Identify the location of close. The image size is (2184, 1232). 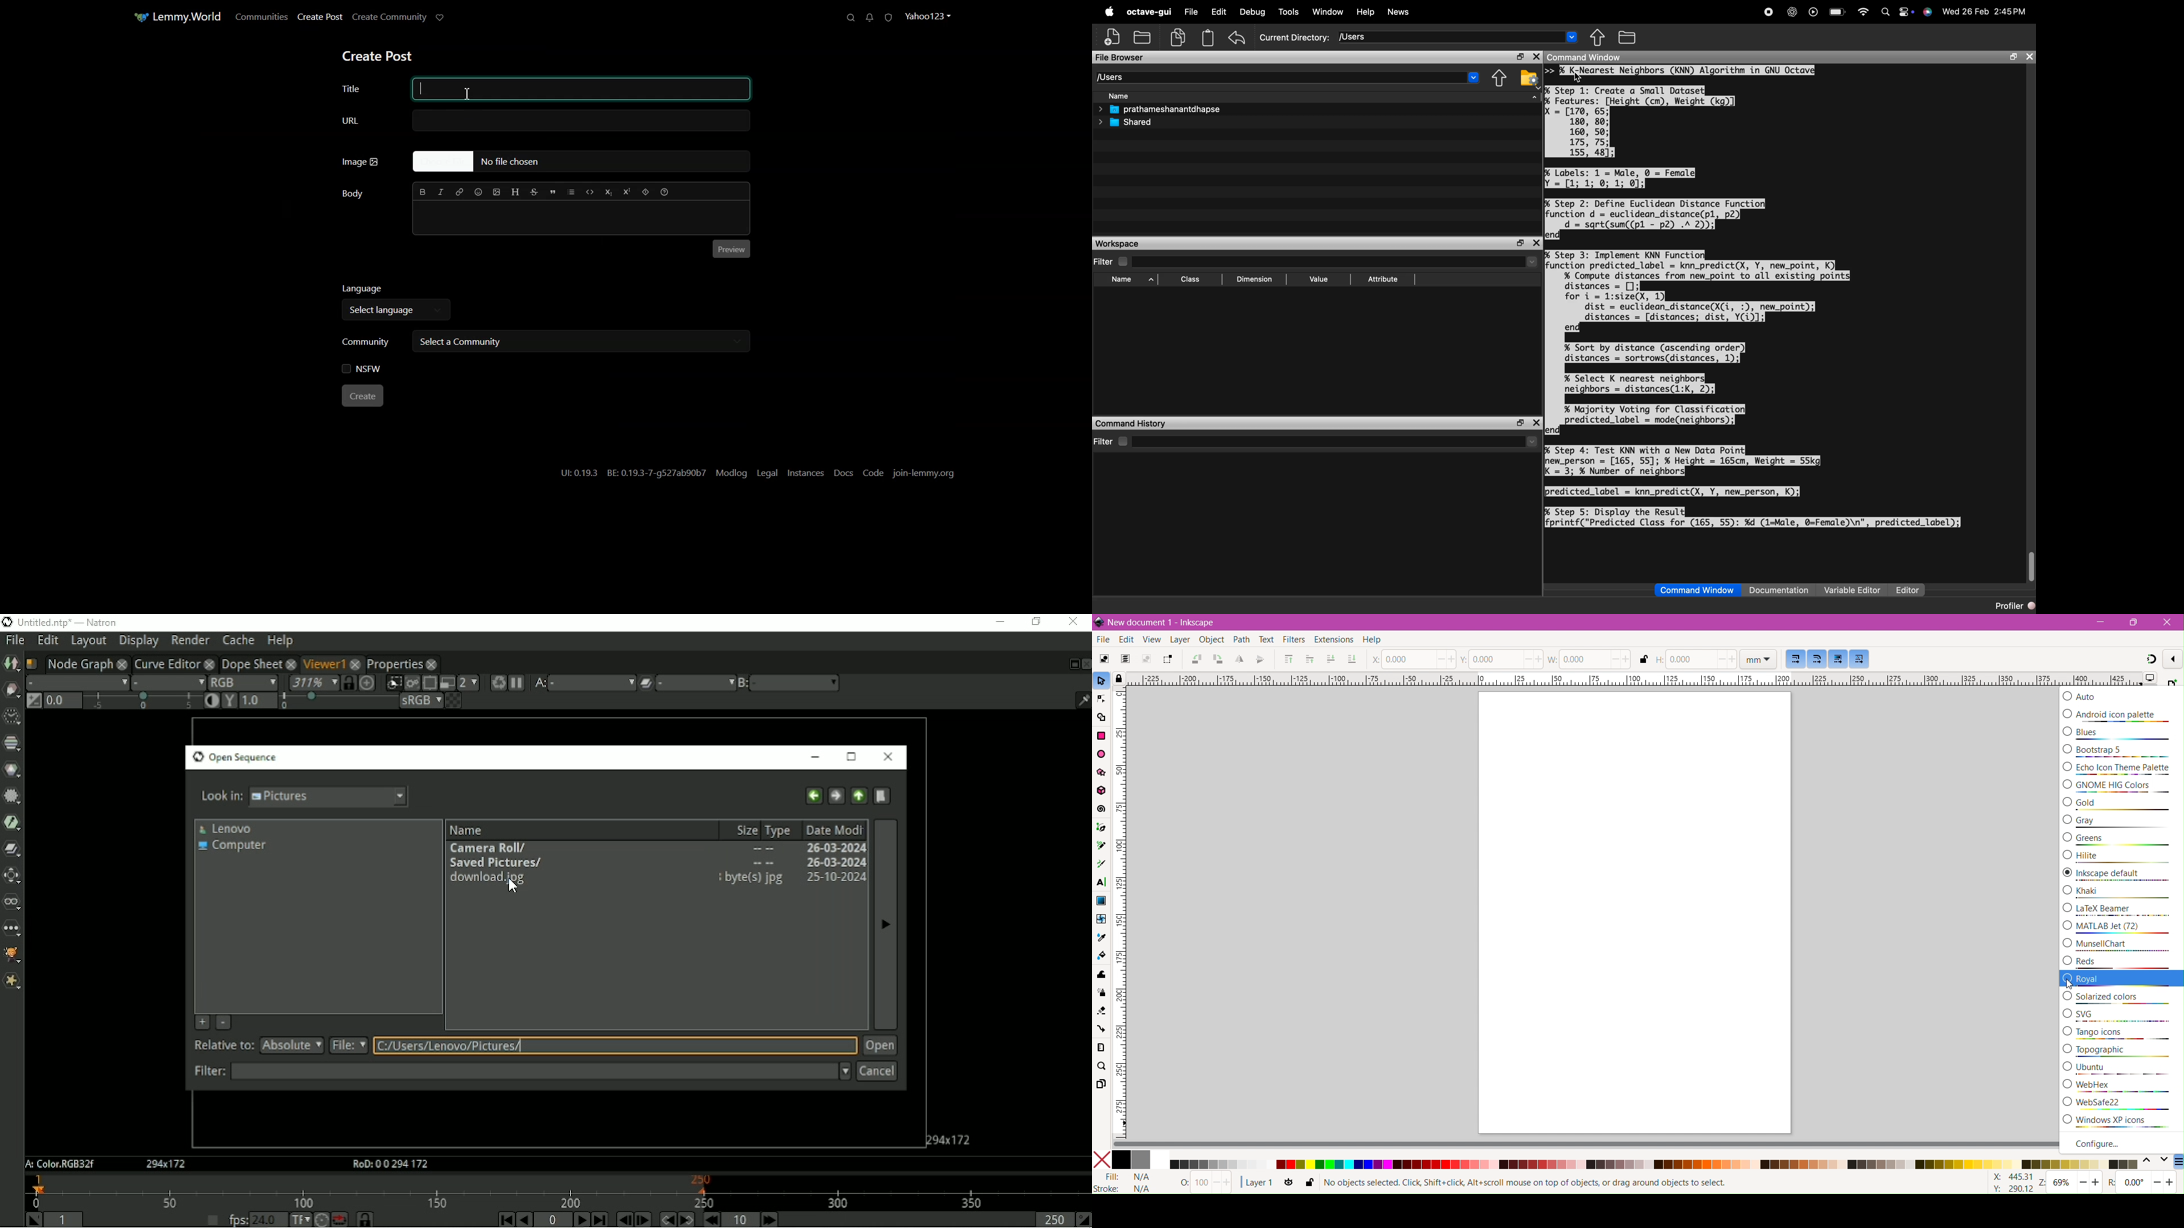
(1538, 422).